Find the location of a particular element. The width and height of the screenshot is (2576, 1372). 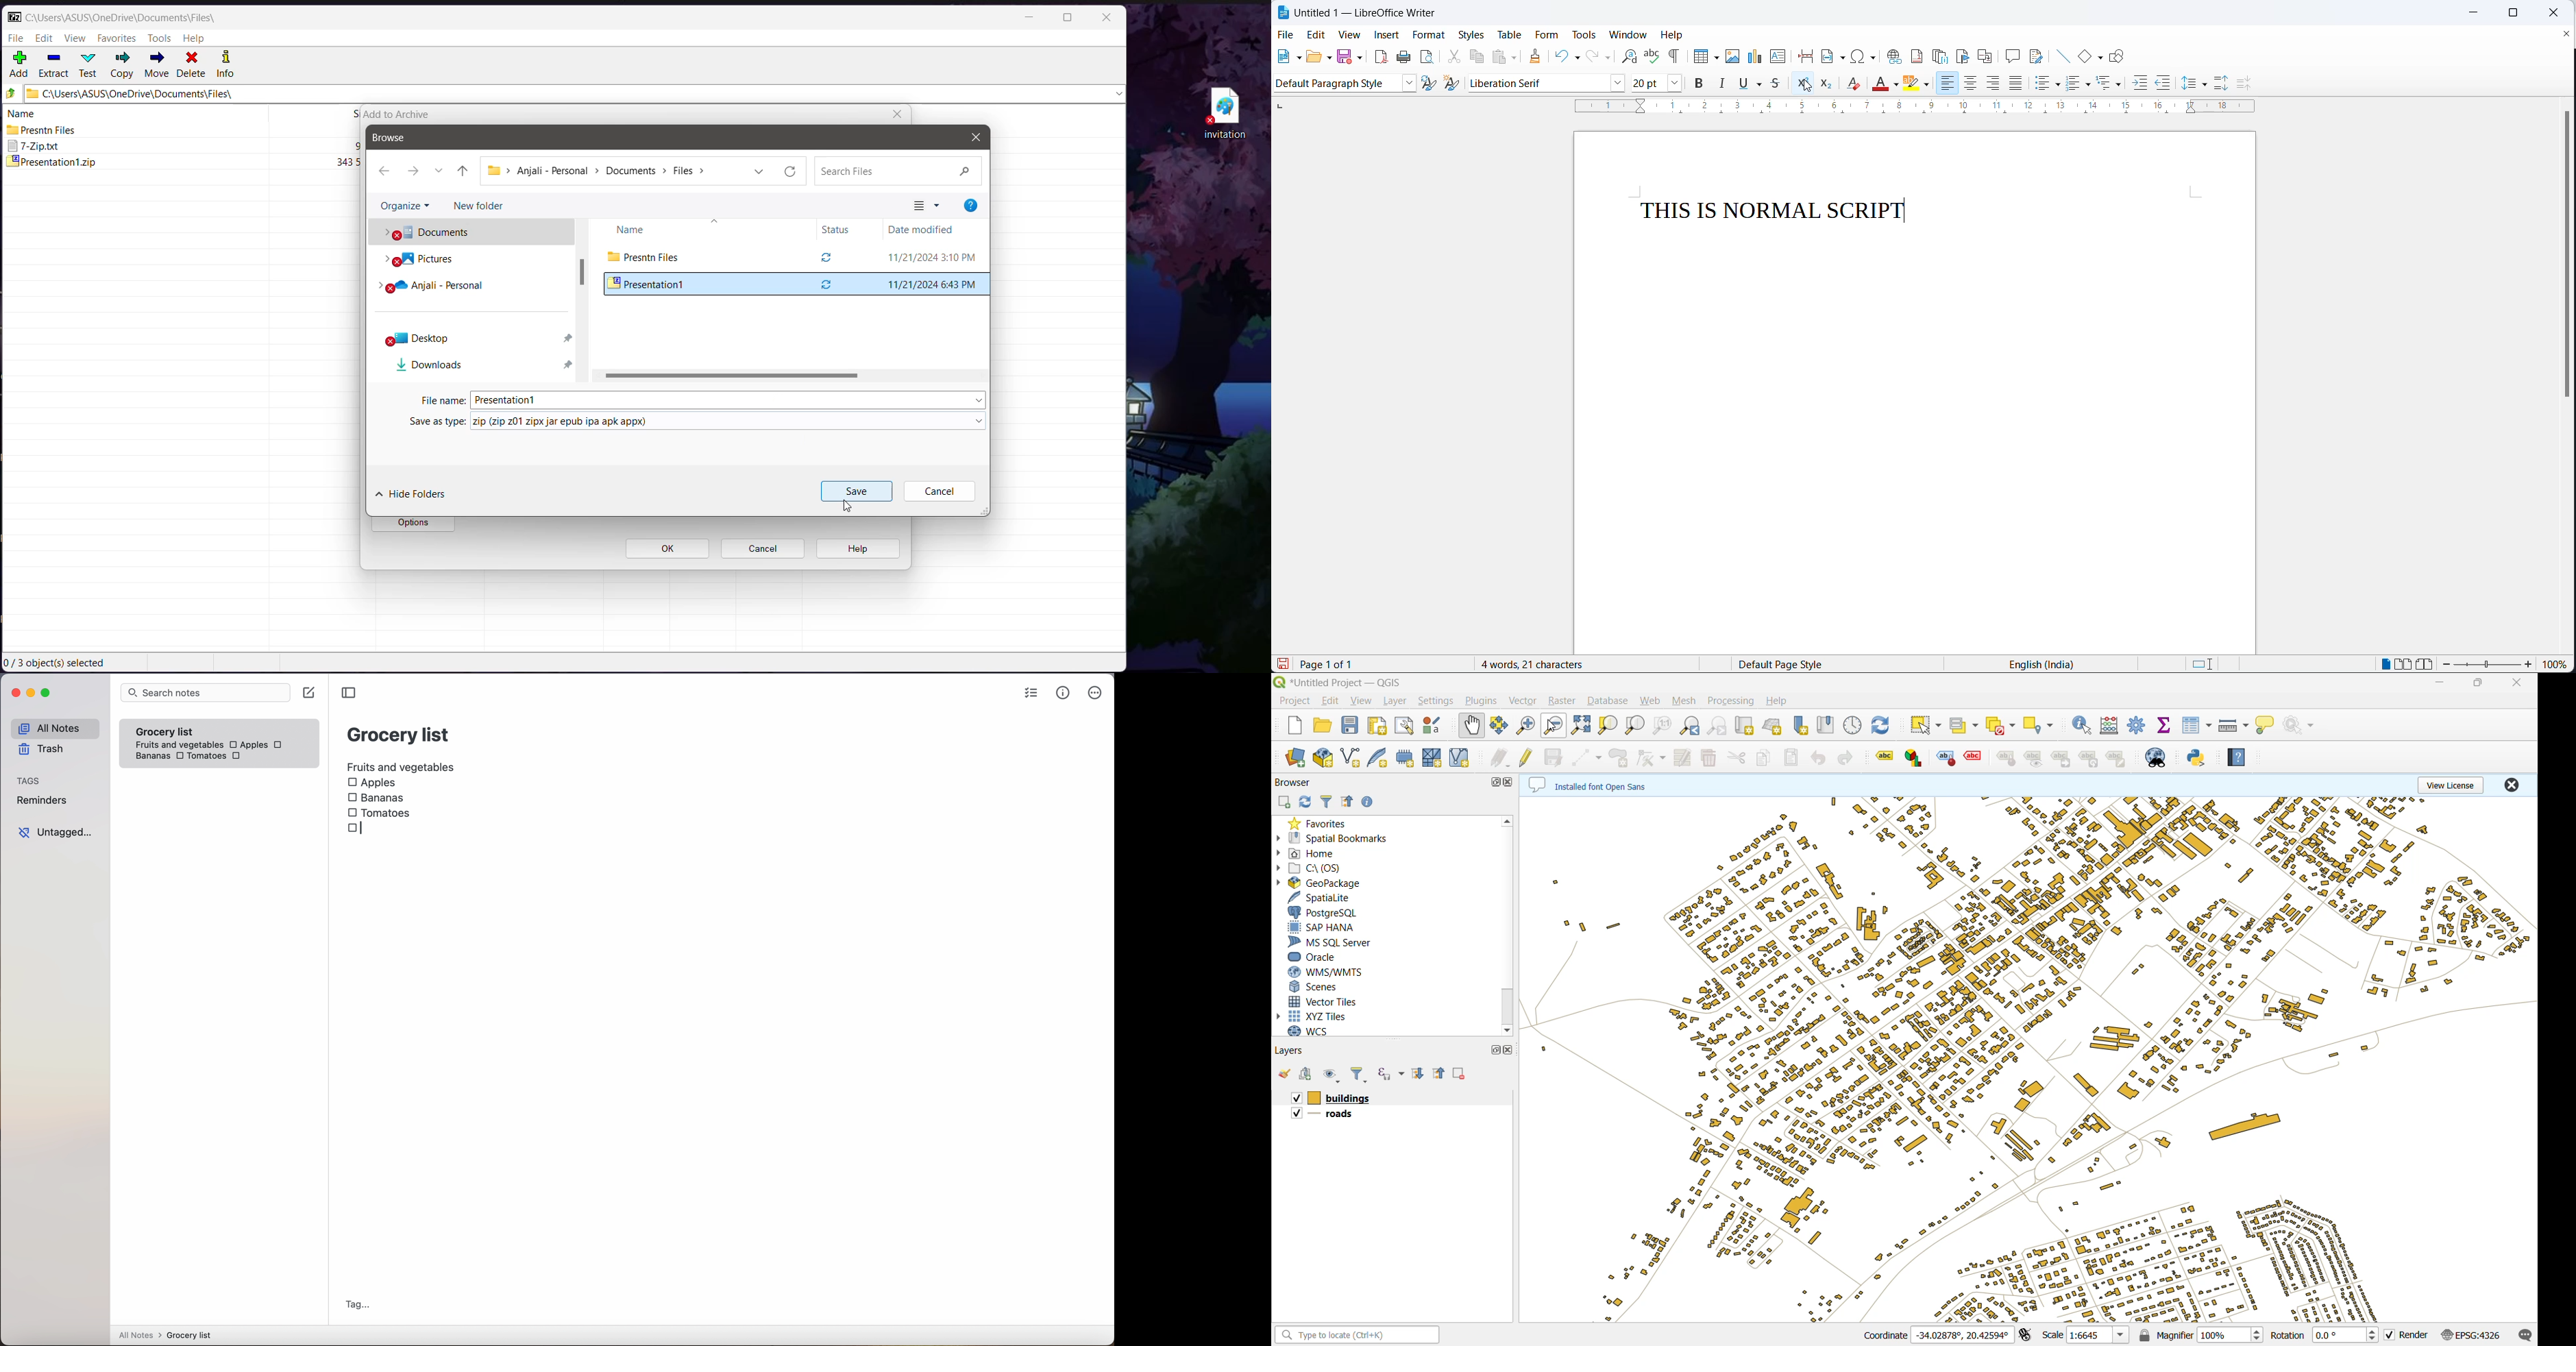

view is located at coordinates (1362, 702).